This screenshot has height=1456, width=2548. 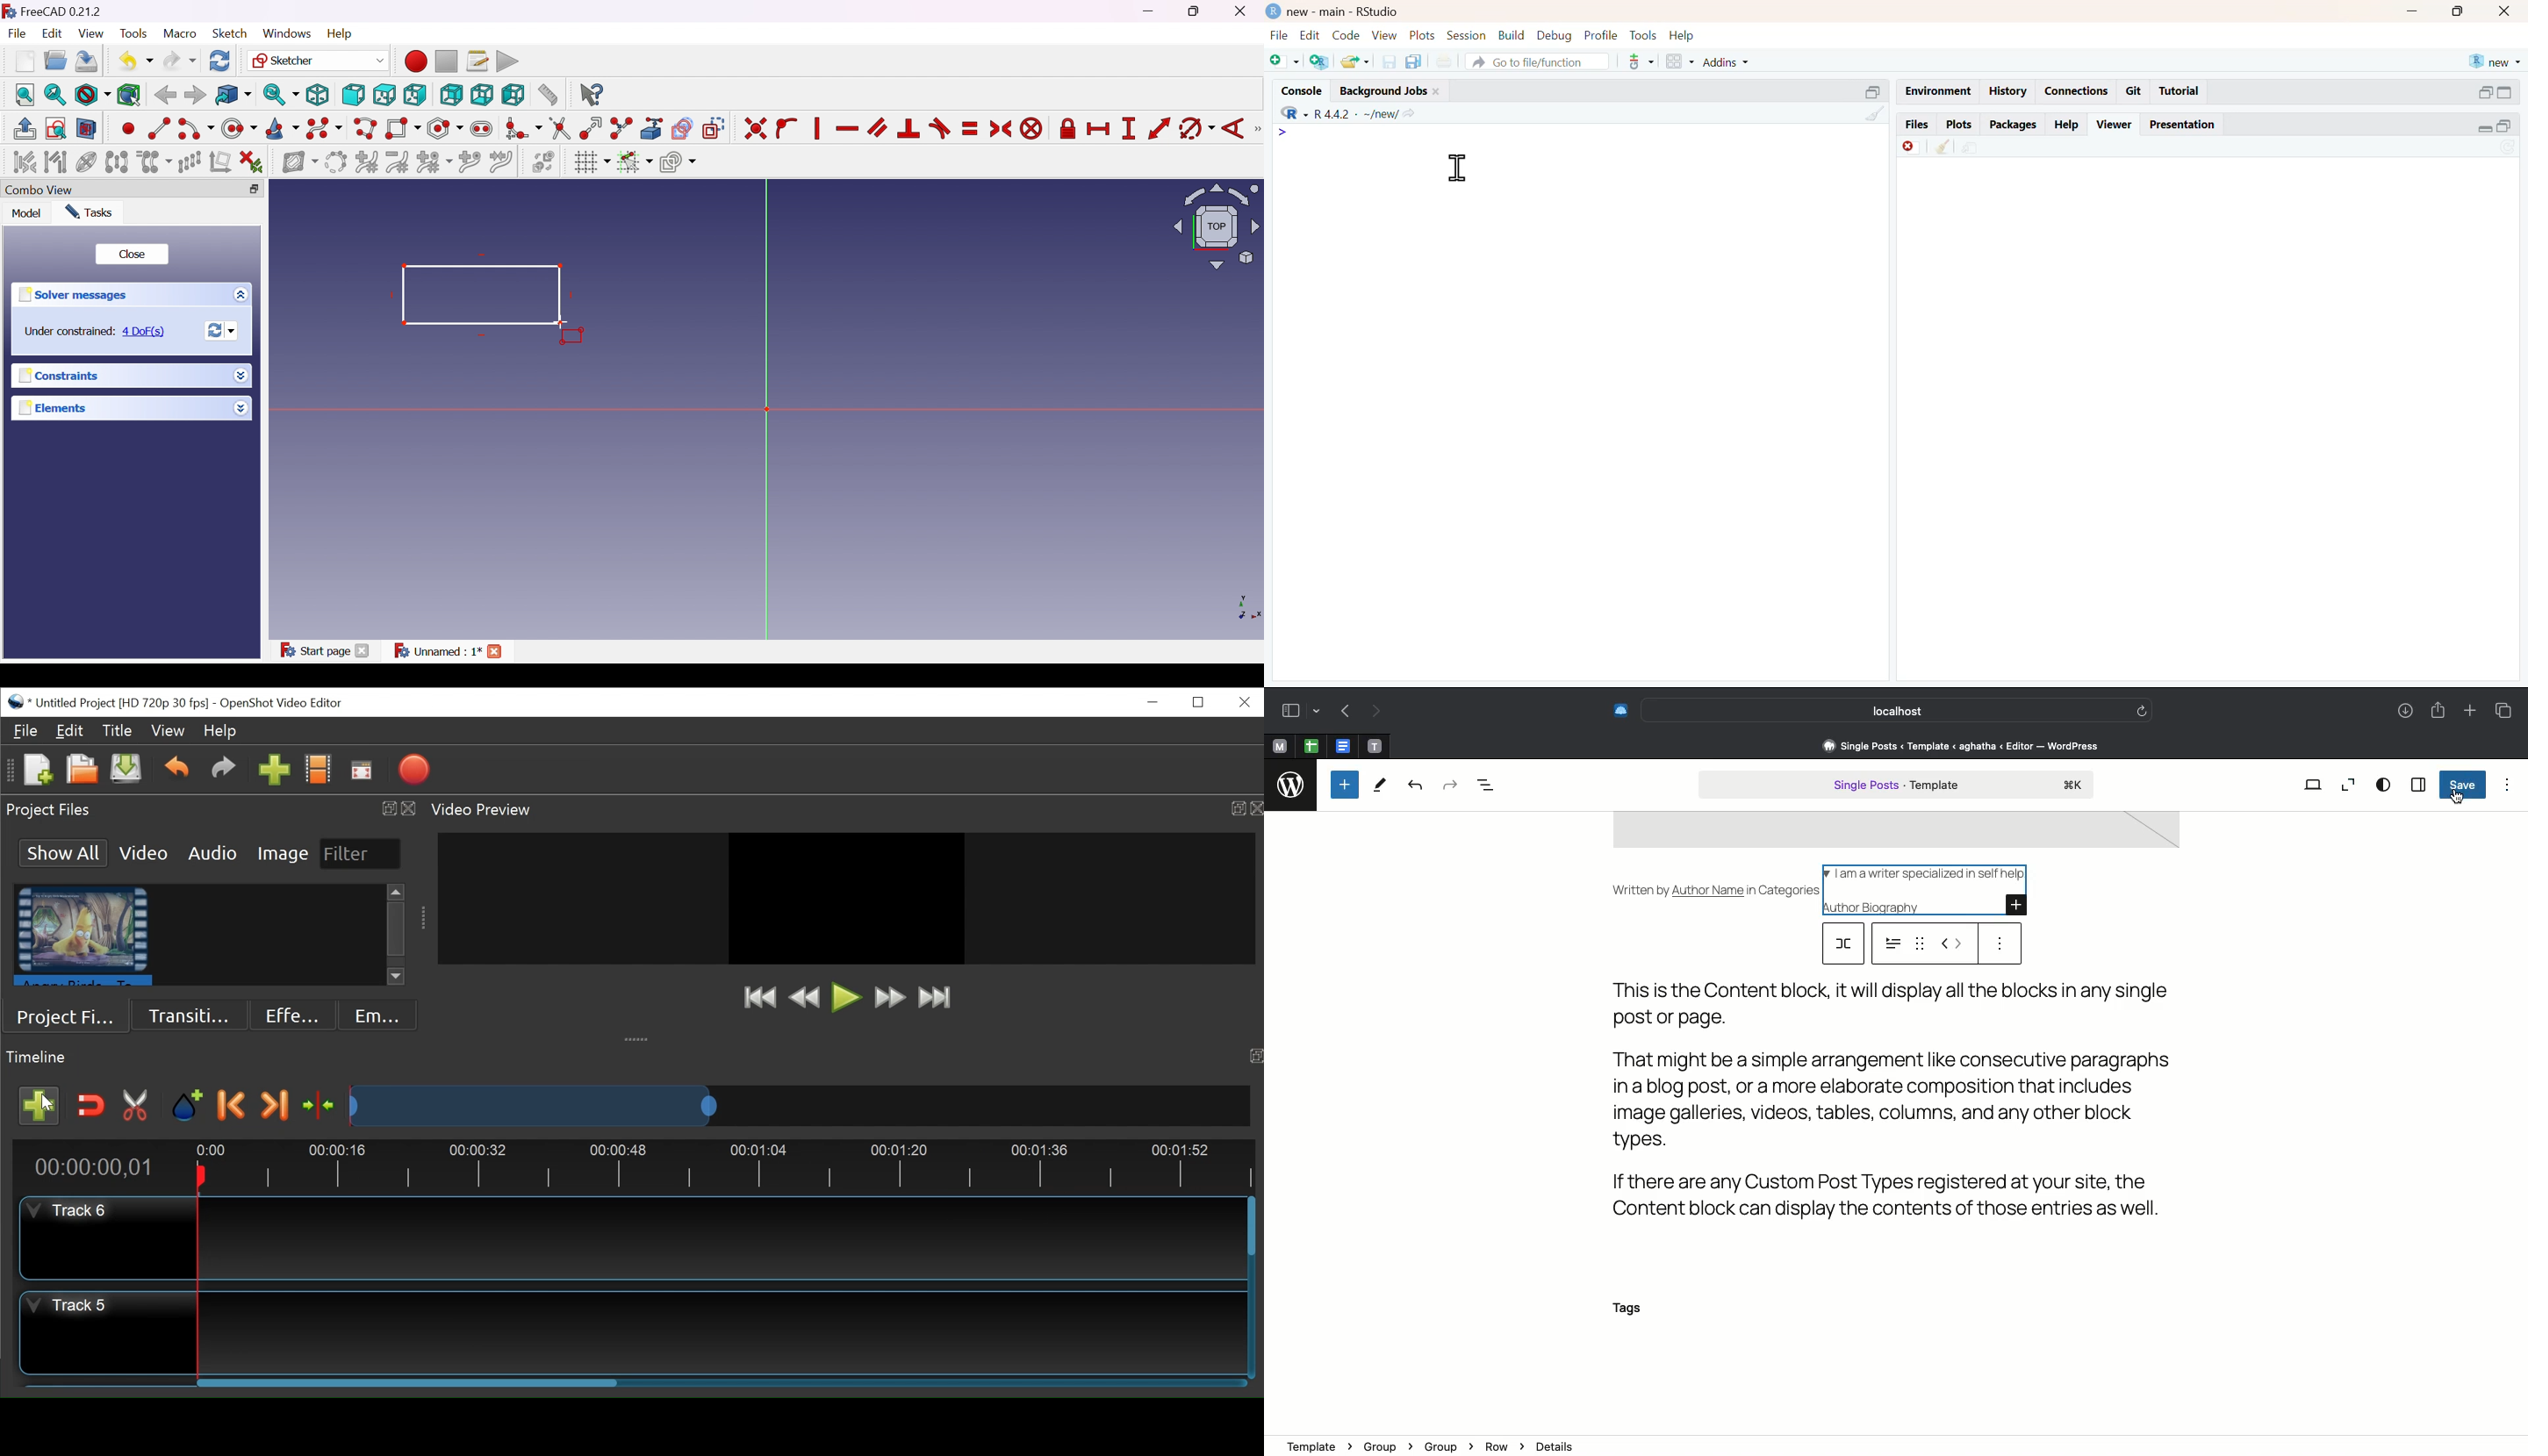 I want to click on Group, so click(x=1446, y=1445).